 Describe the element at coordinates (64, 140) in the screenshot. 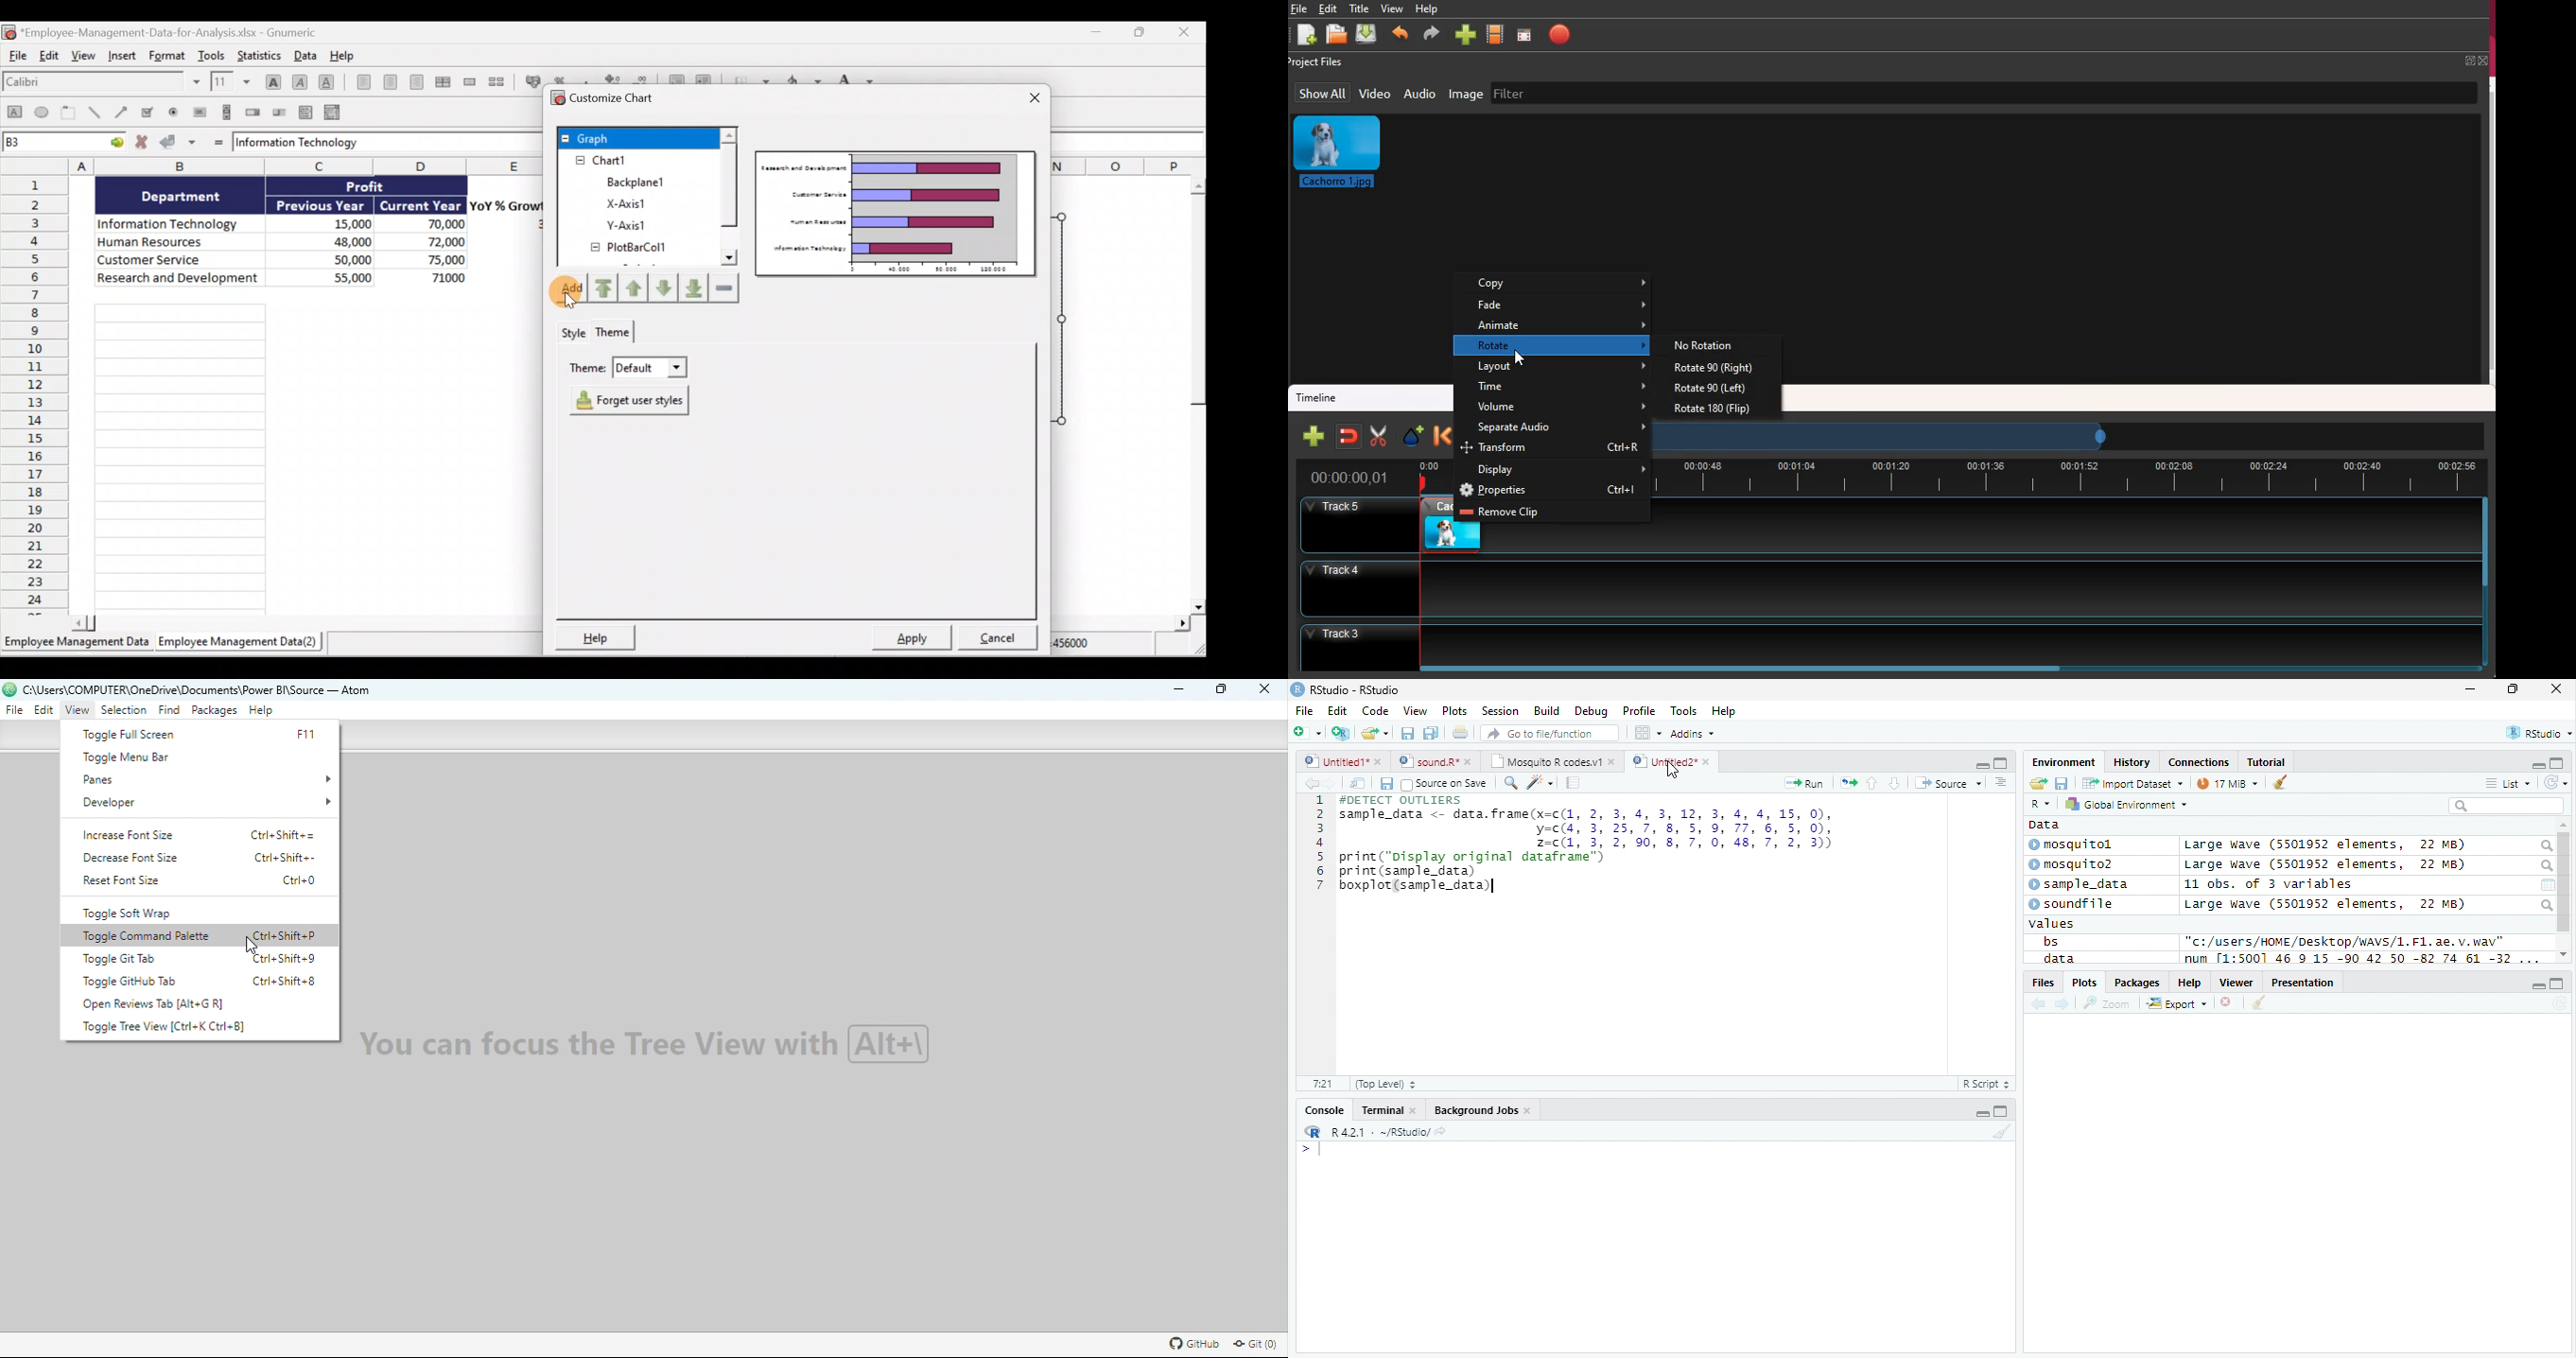

I see `Cell name` at that location.